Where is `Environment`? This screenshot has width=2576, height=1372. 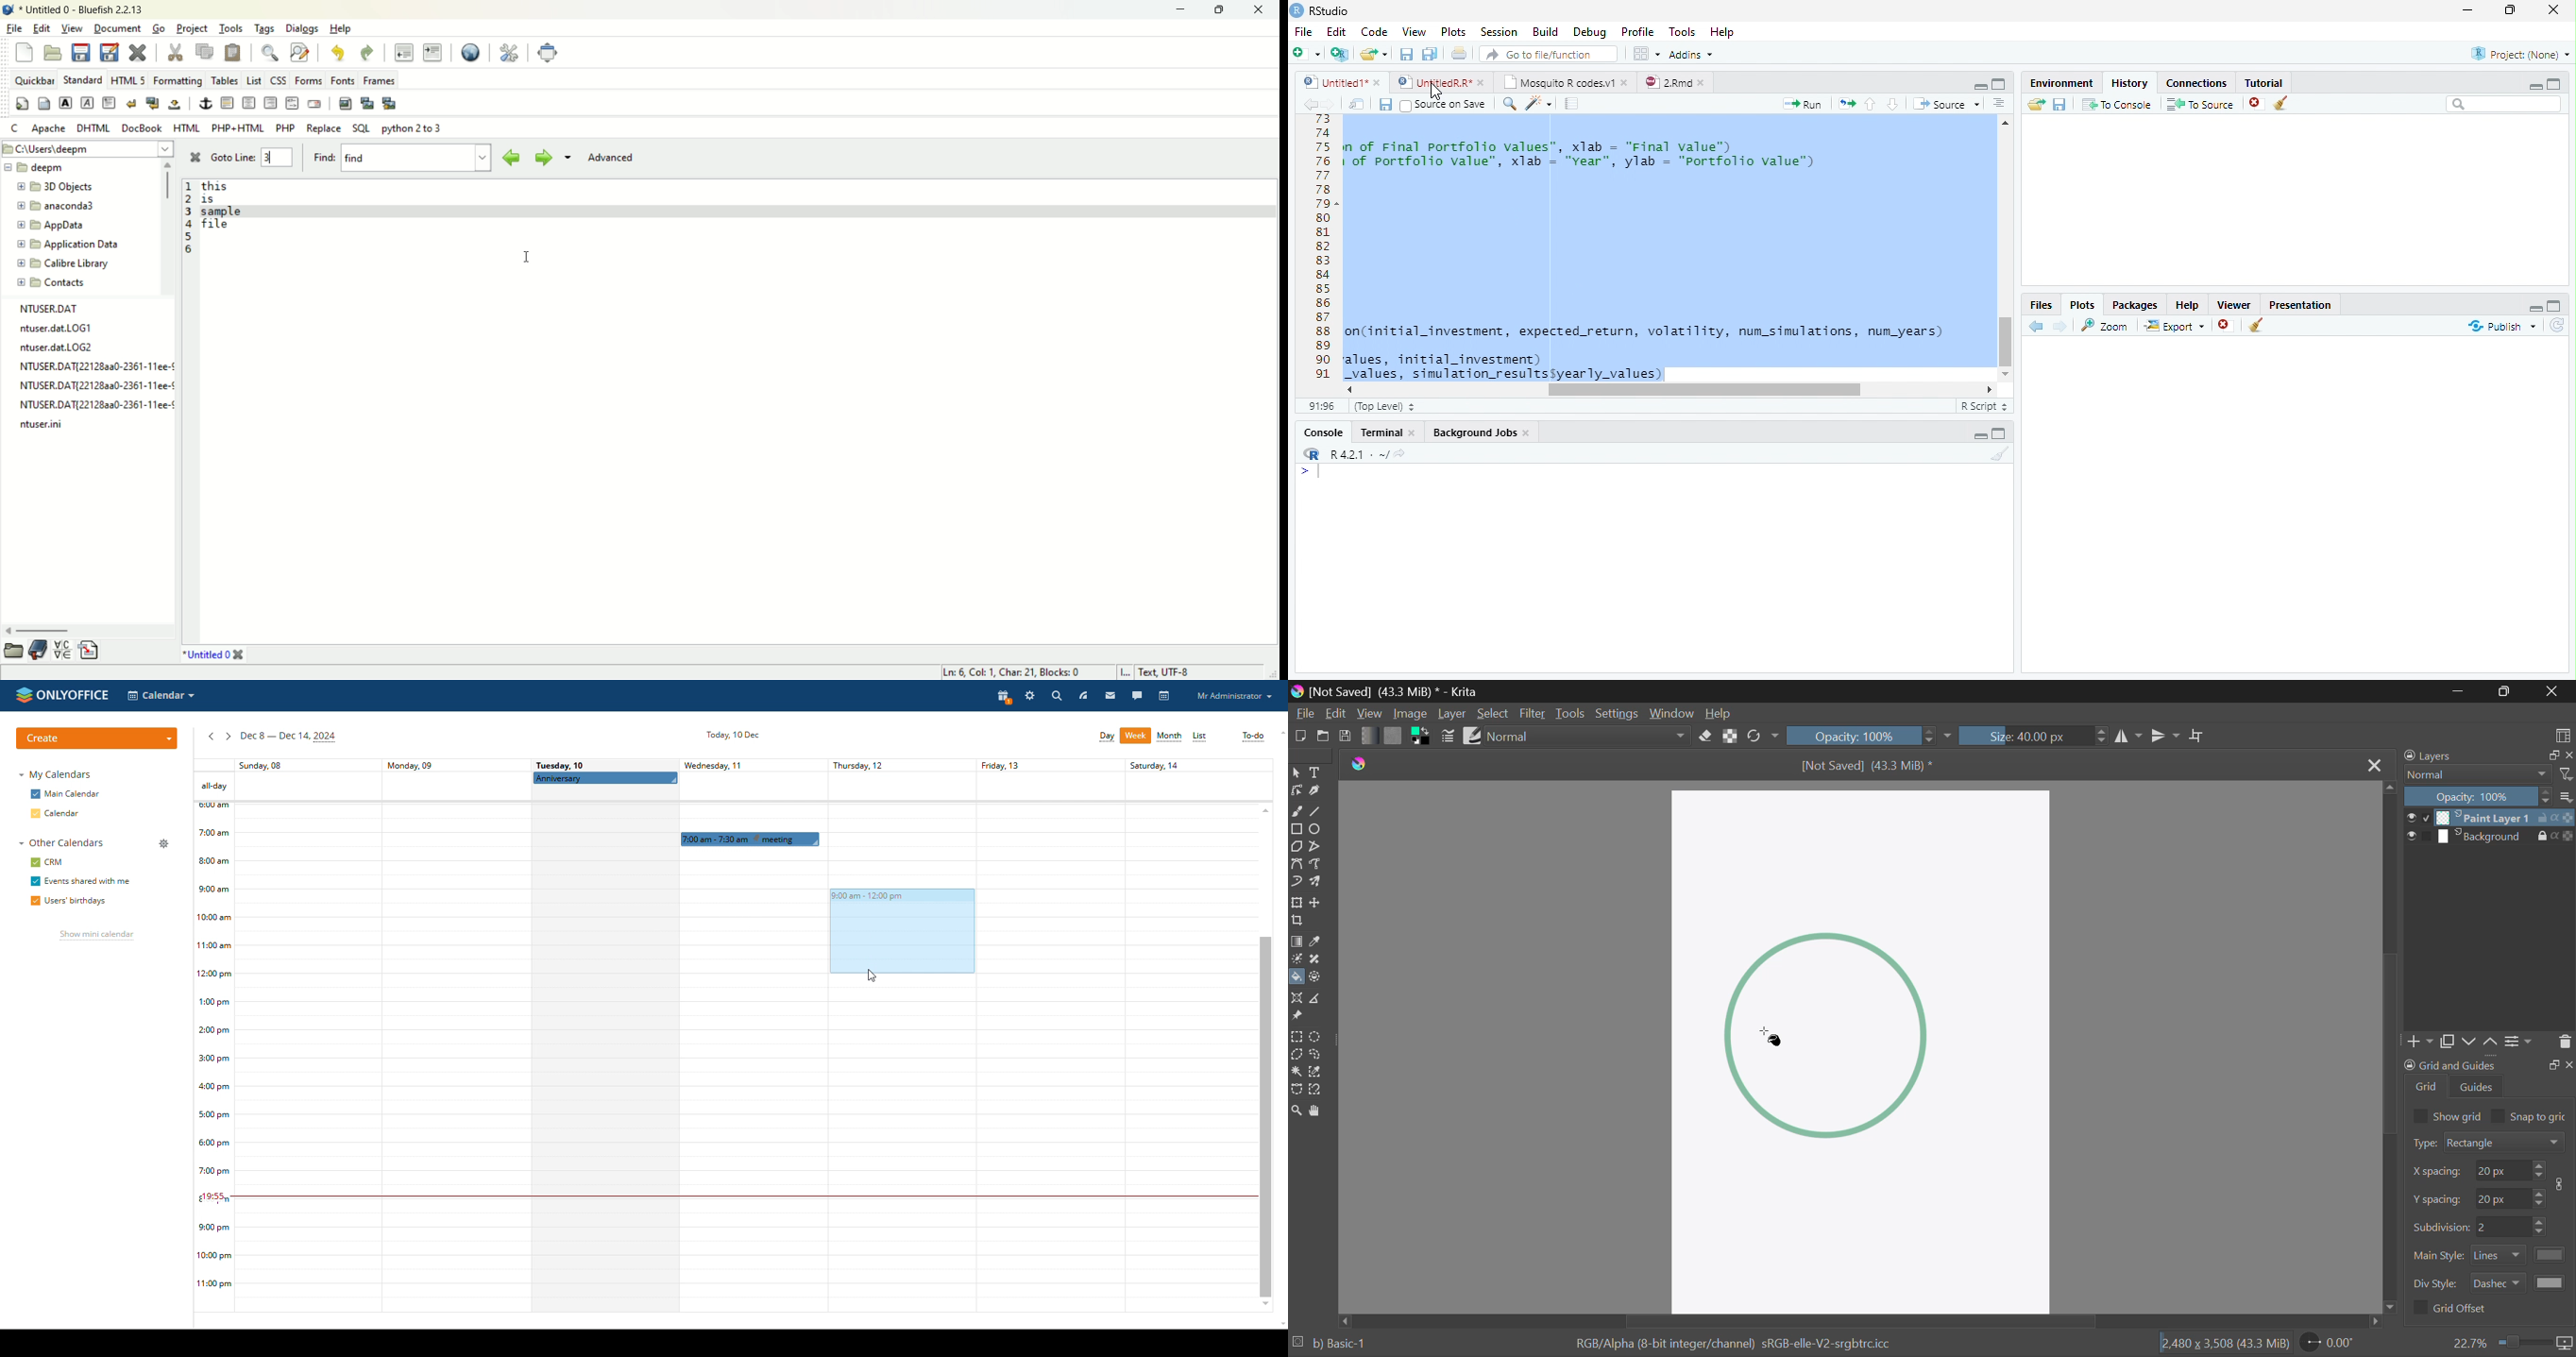 Environment is located at coordinates (2061, 80).